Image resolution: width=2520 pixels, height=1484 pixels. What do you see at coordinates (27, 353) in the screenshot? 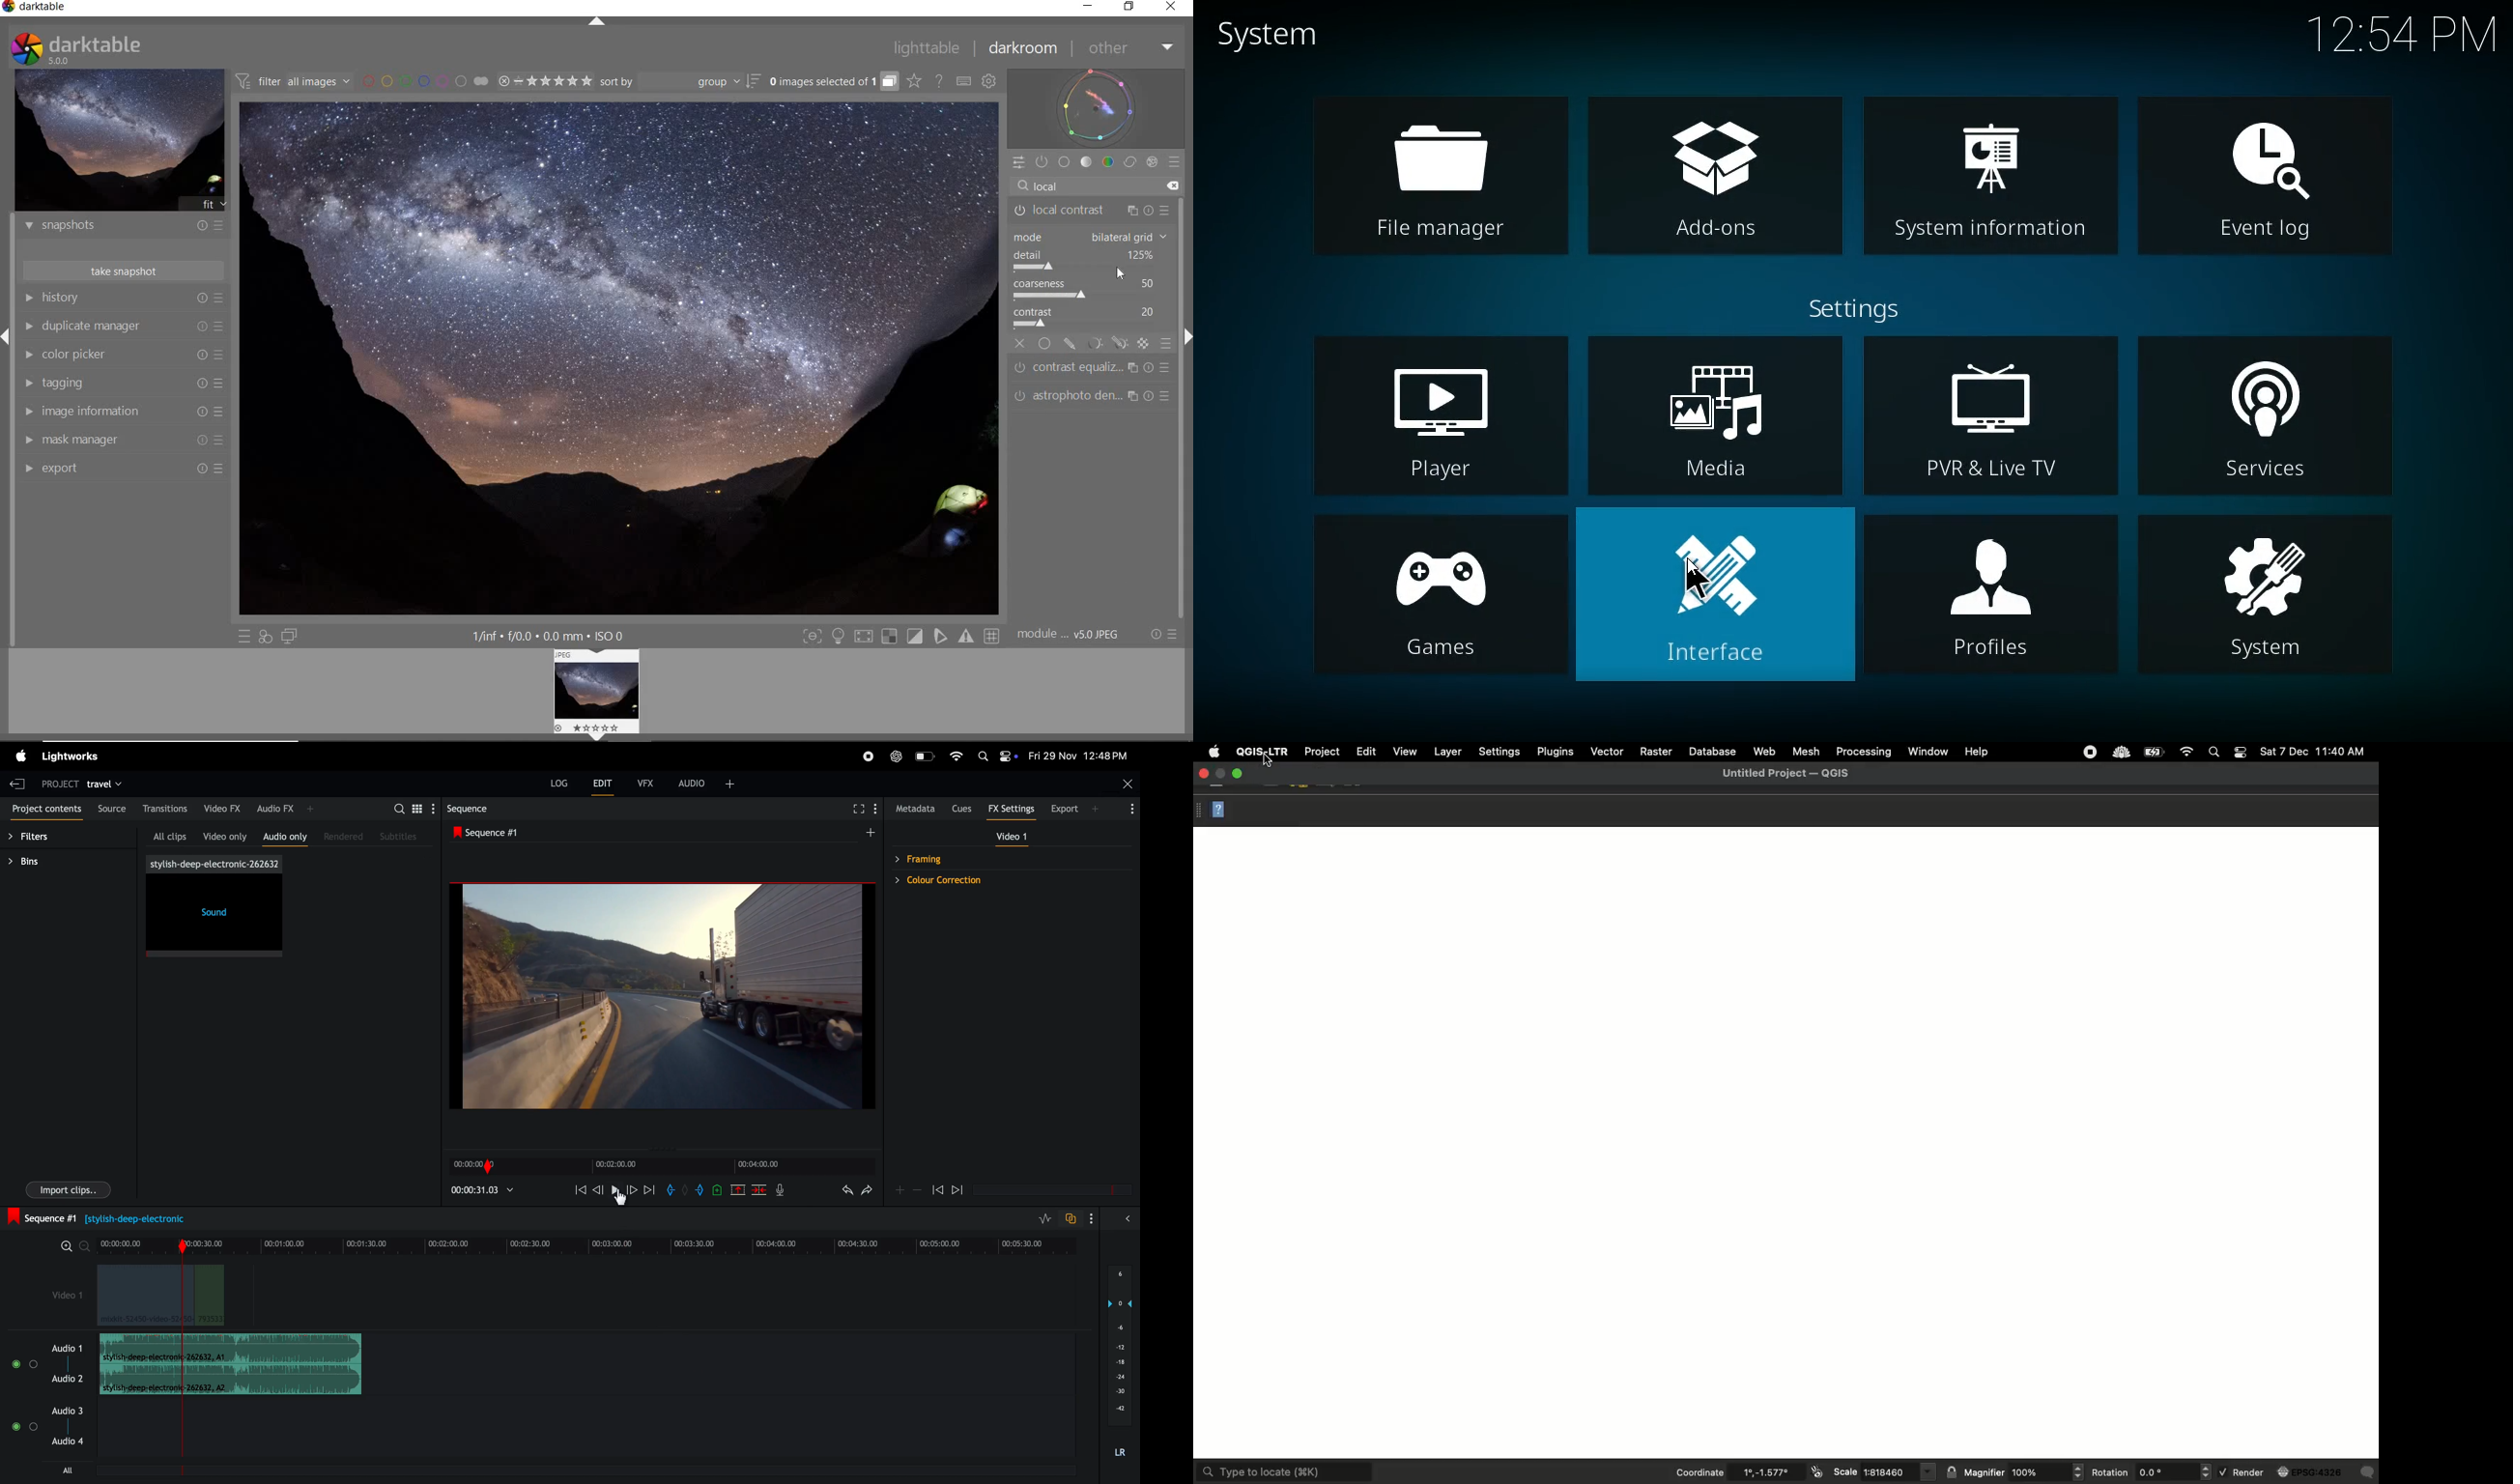
I see `COLOR PICKER` at bounding box center [27, 353].